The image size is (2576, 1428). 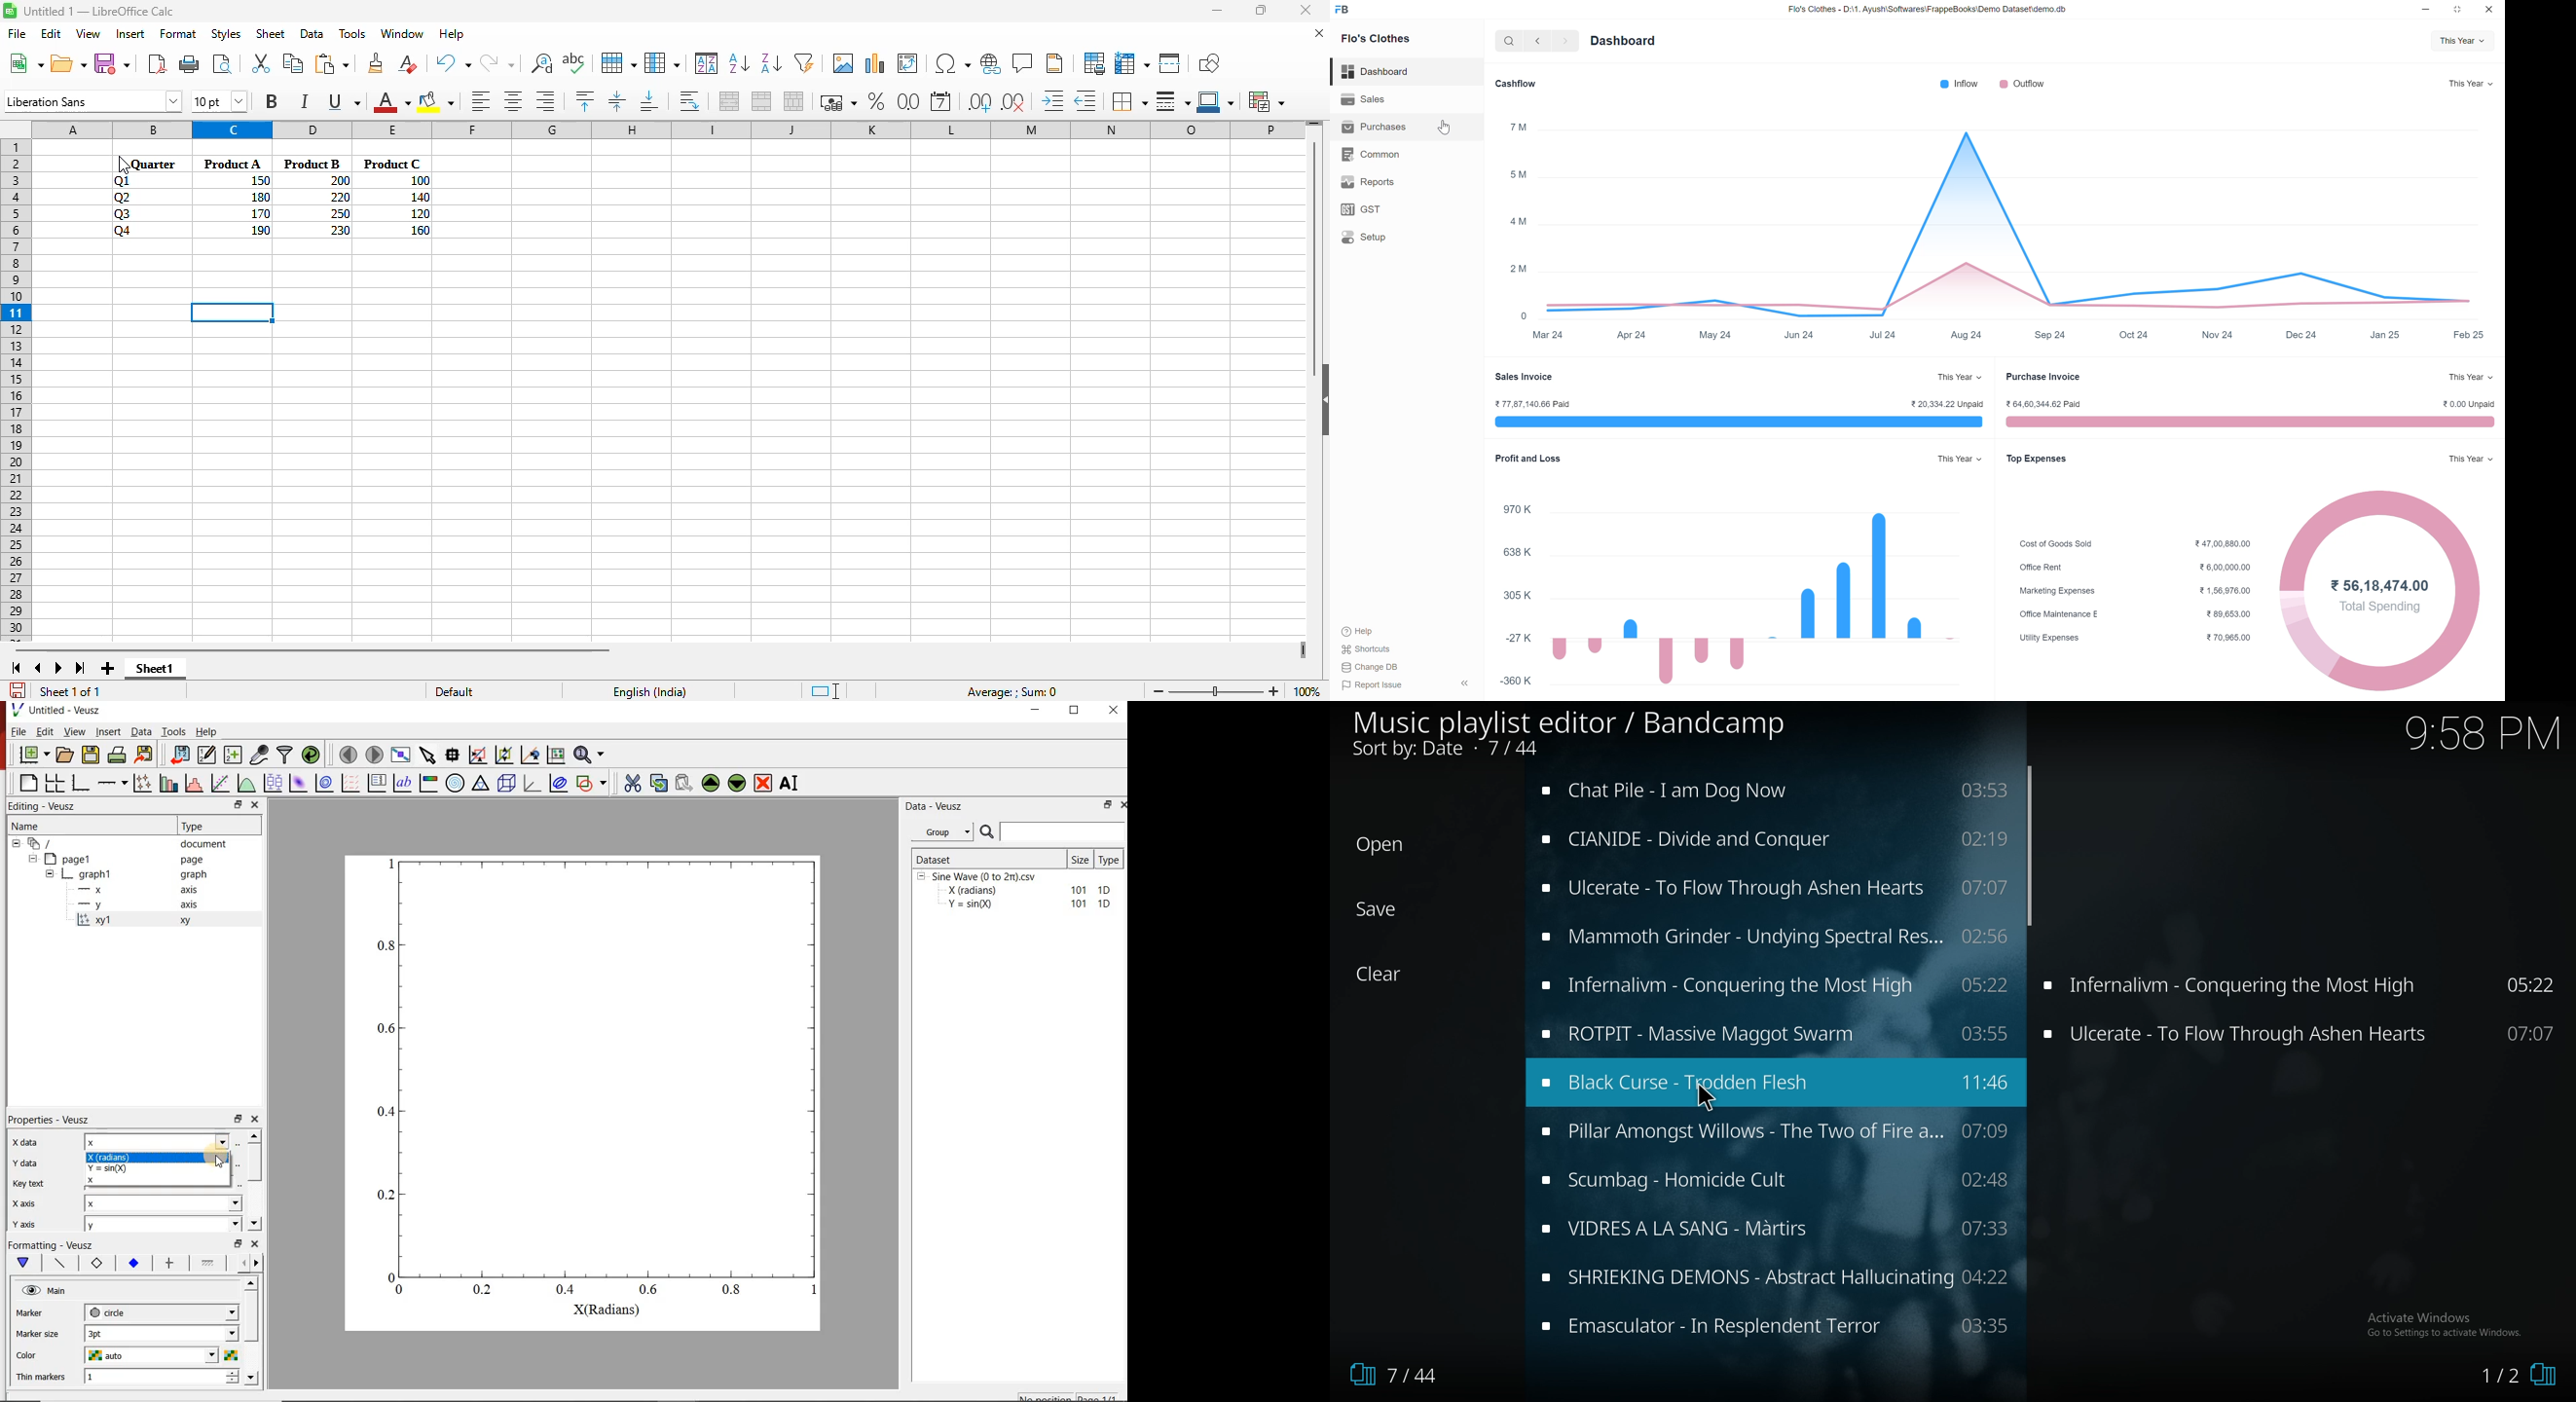 I want to click on insert, so click(x=130, y=34).